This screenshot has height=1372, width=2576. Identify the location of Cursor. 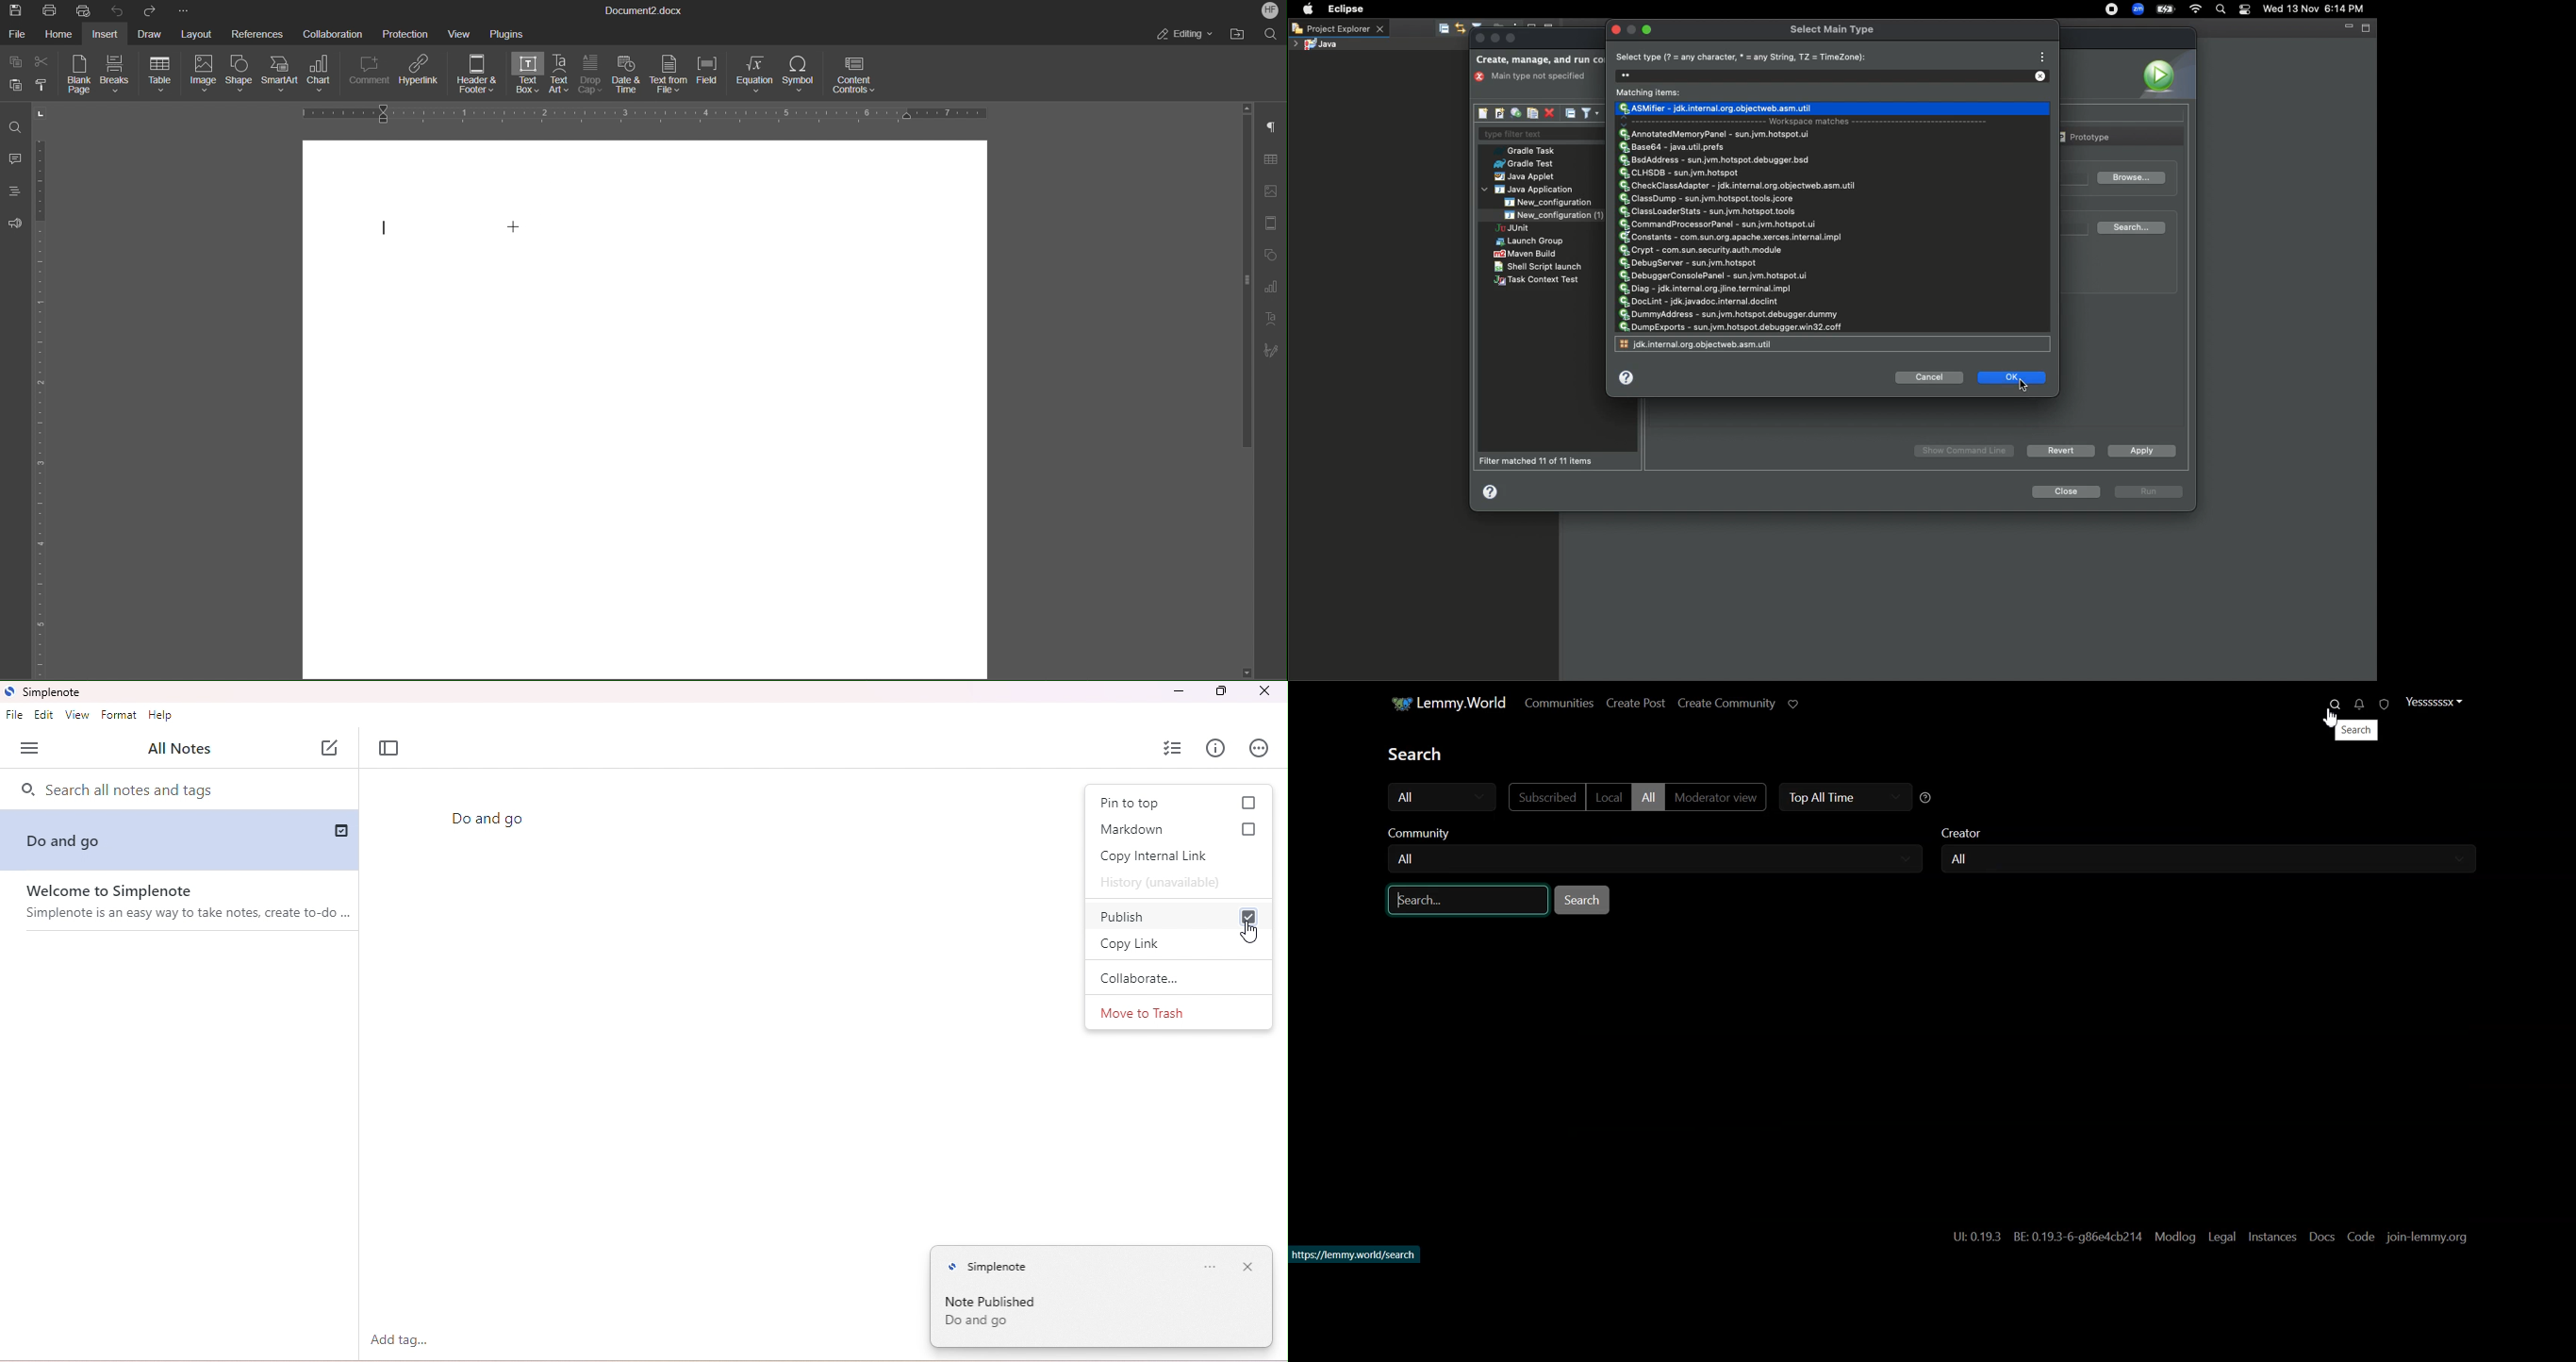
(2330, 717).